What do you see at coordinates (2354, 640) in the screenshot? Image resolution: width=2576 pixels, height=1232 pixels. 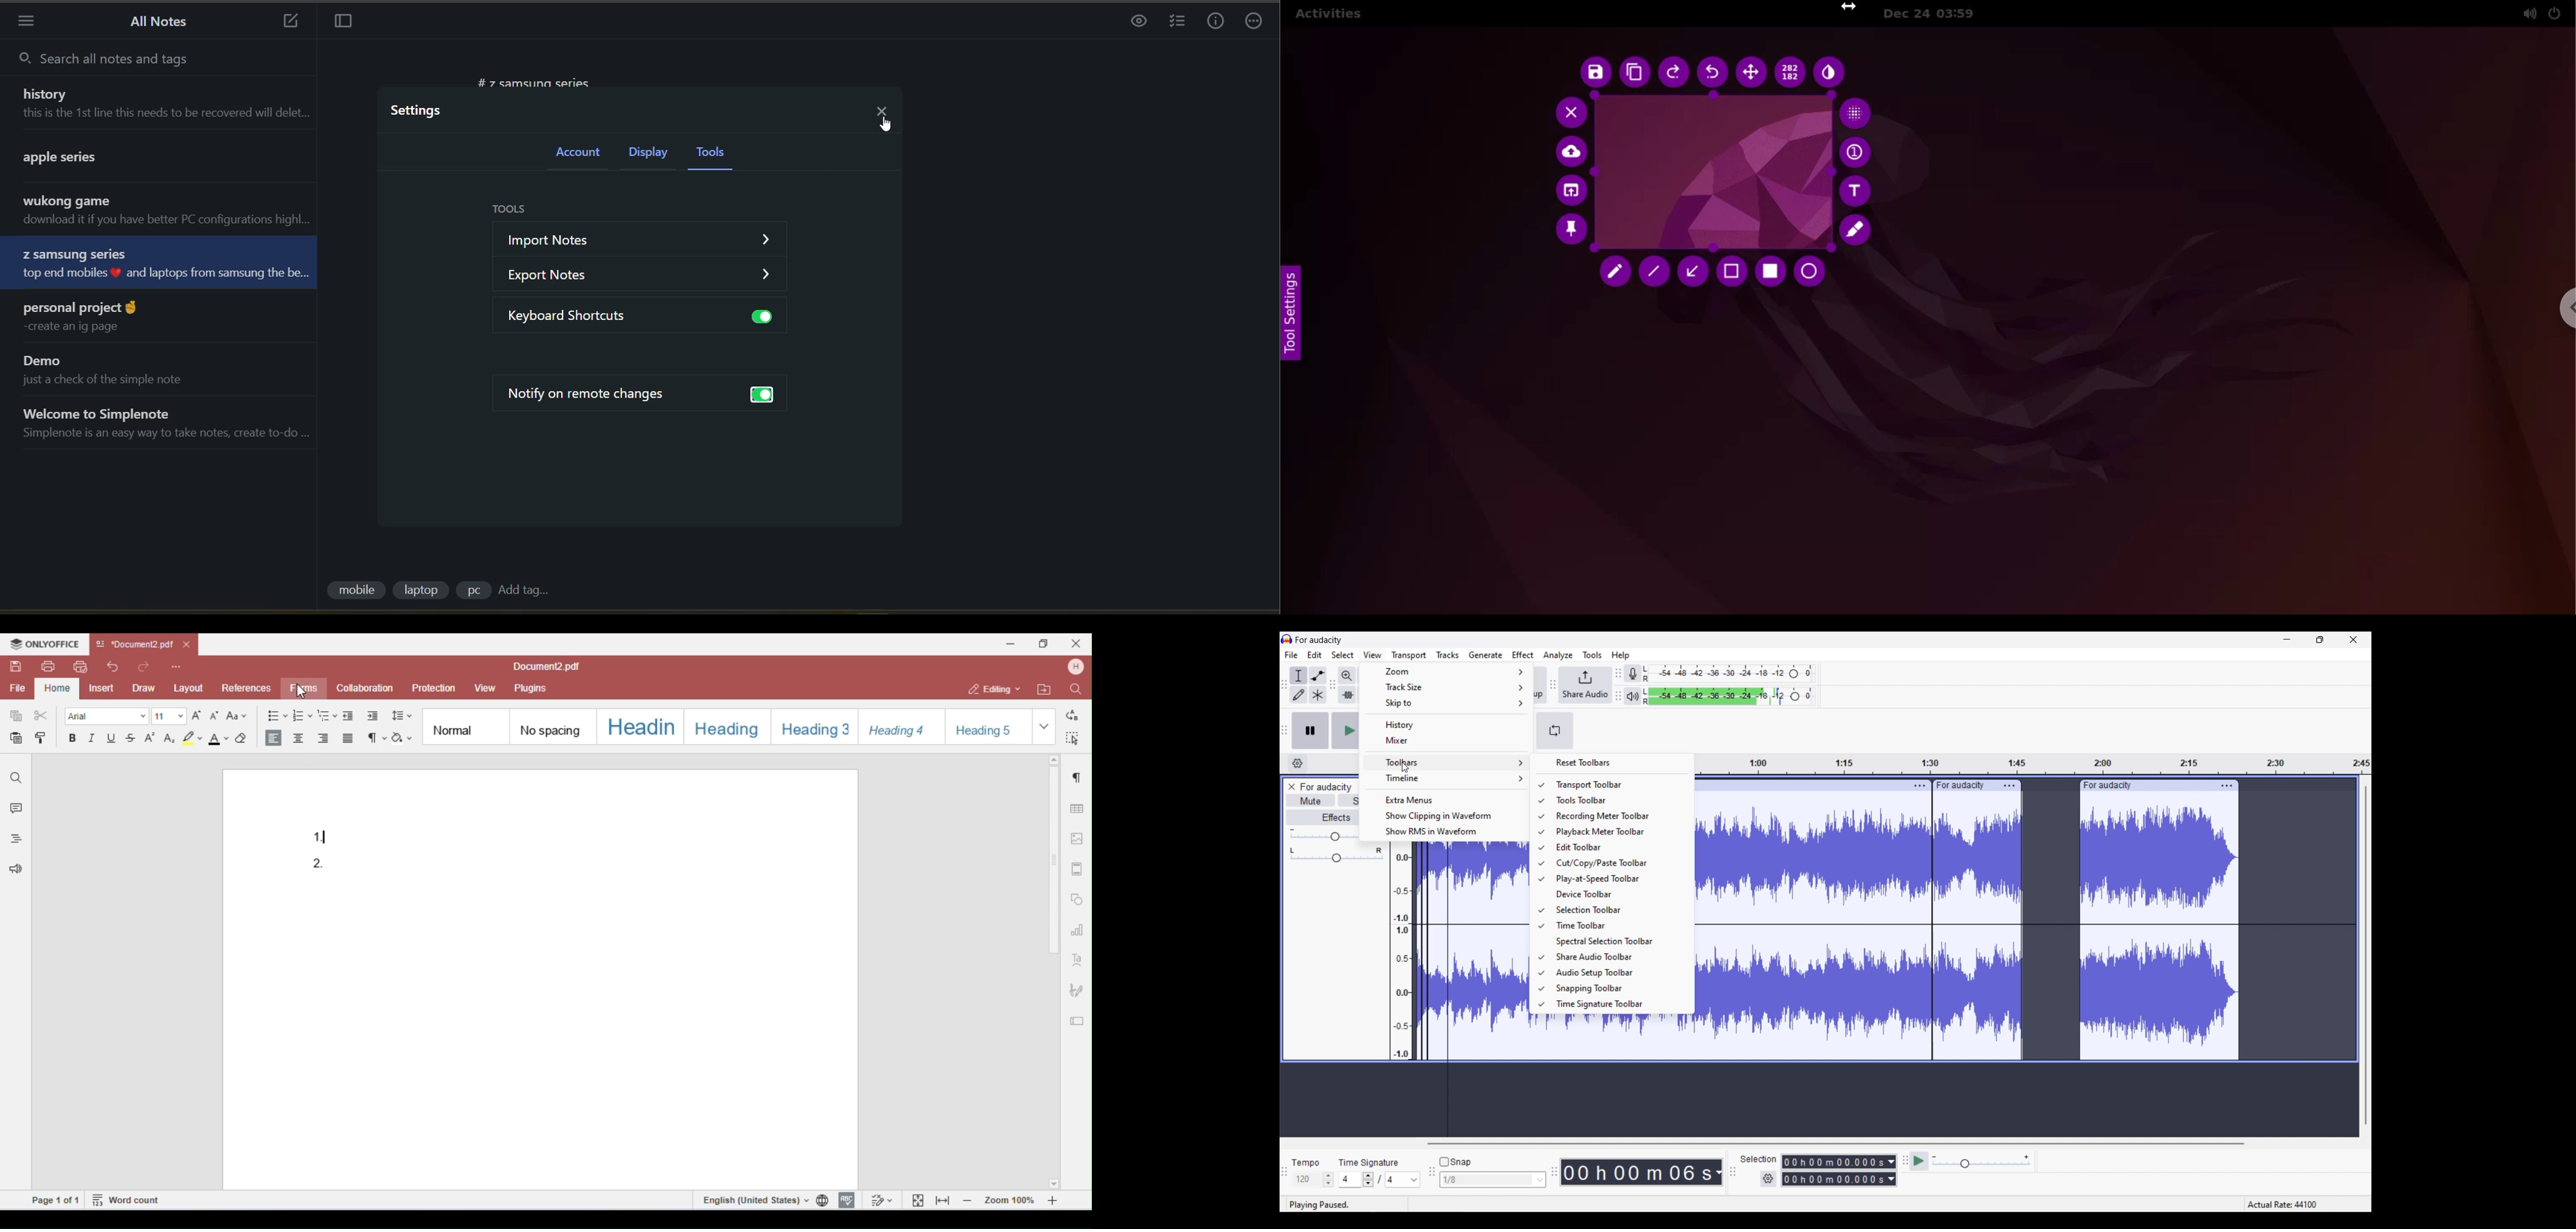 I see `Close interface` at bounding box center [2354, 640].